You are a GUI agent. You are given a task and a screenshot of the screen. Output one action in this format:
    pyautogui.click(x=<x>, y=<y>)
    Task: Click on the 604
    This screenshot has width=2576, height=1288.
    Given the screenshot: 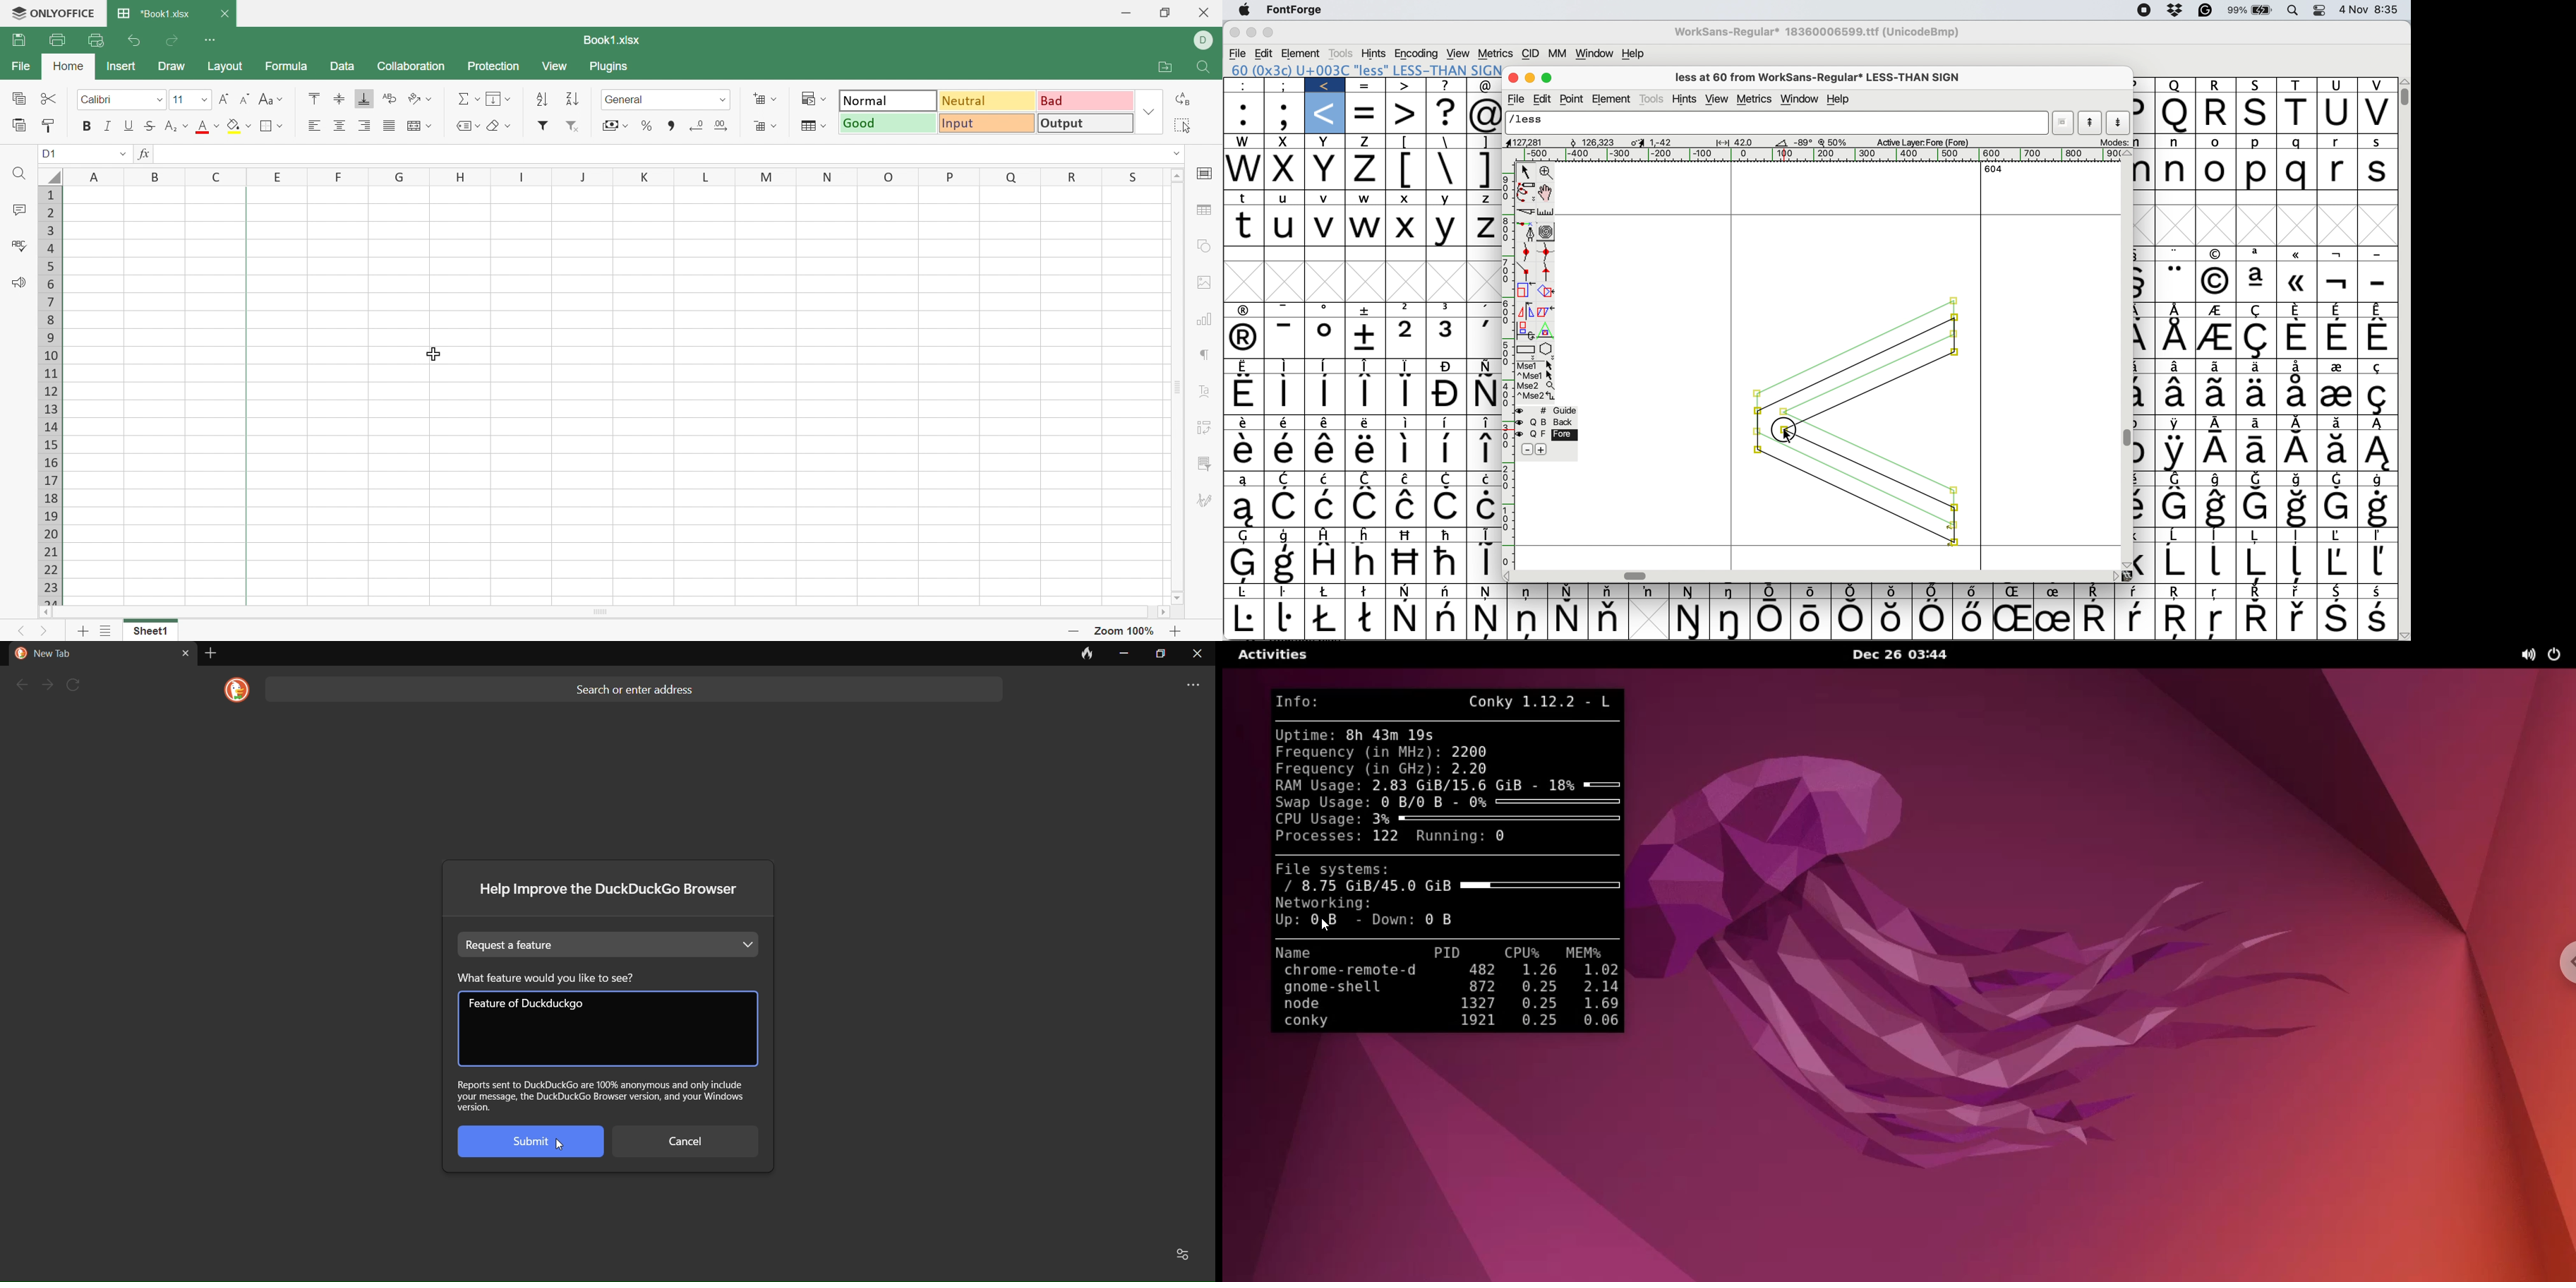 What is the action you would take?
    pyautogui.click(x=1990, y=170)
    